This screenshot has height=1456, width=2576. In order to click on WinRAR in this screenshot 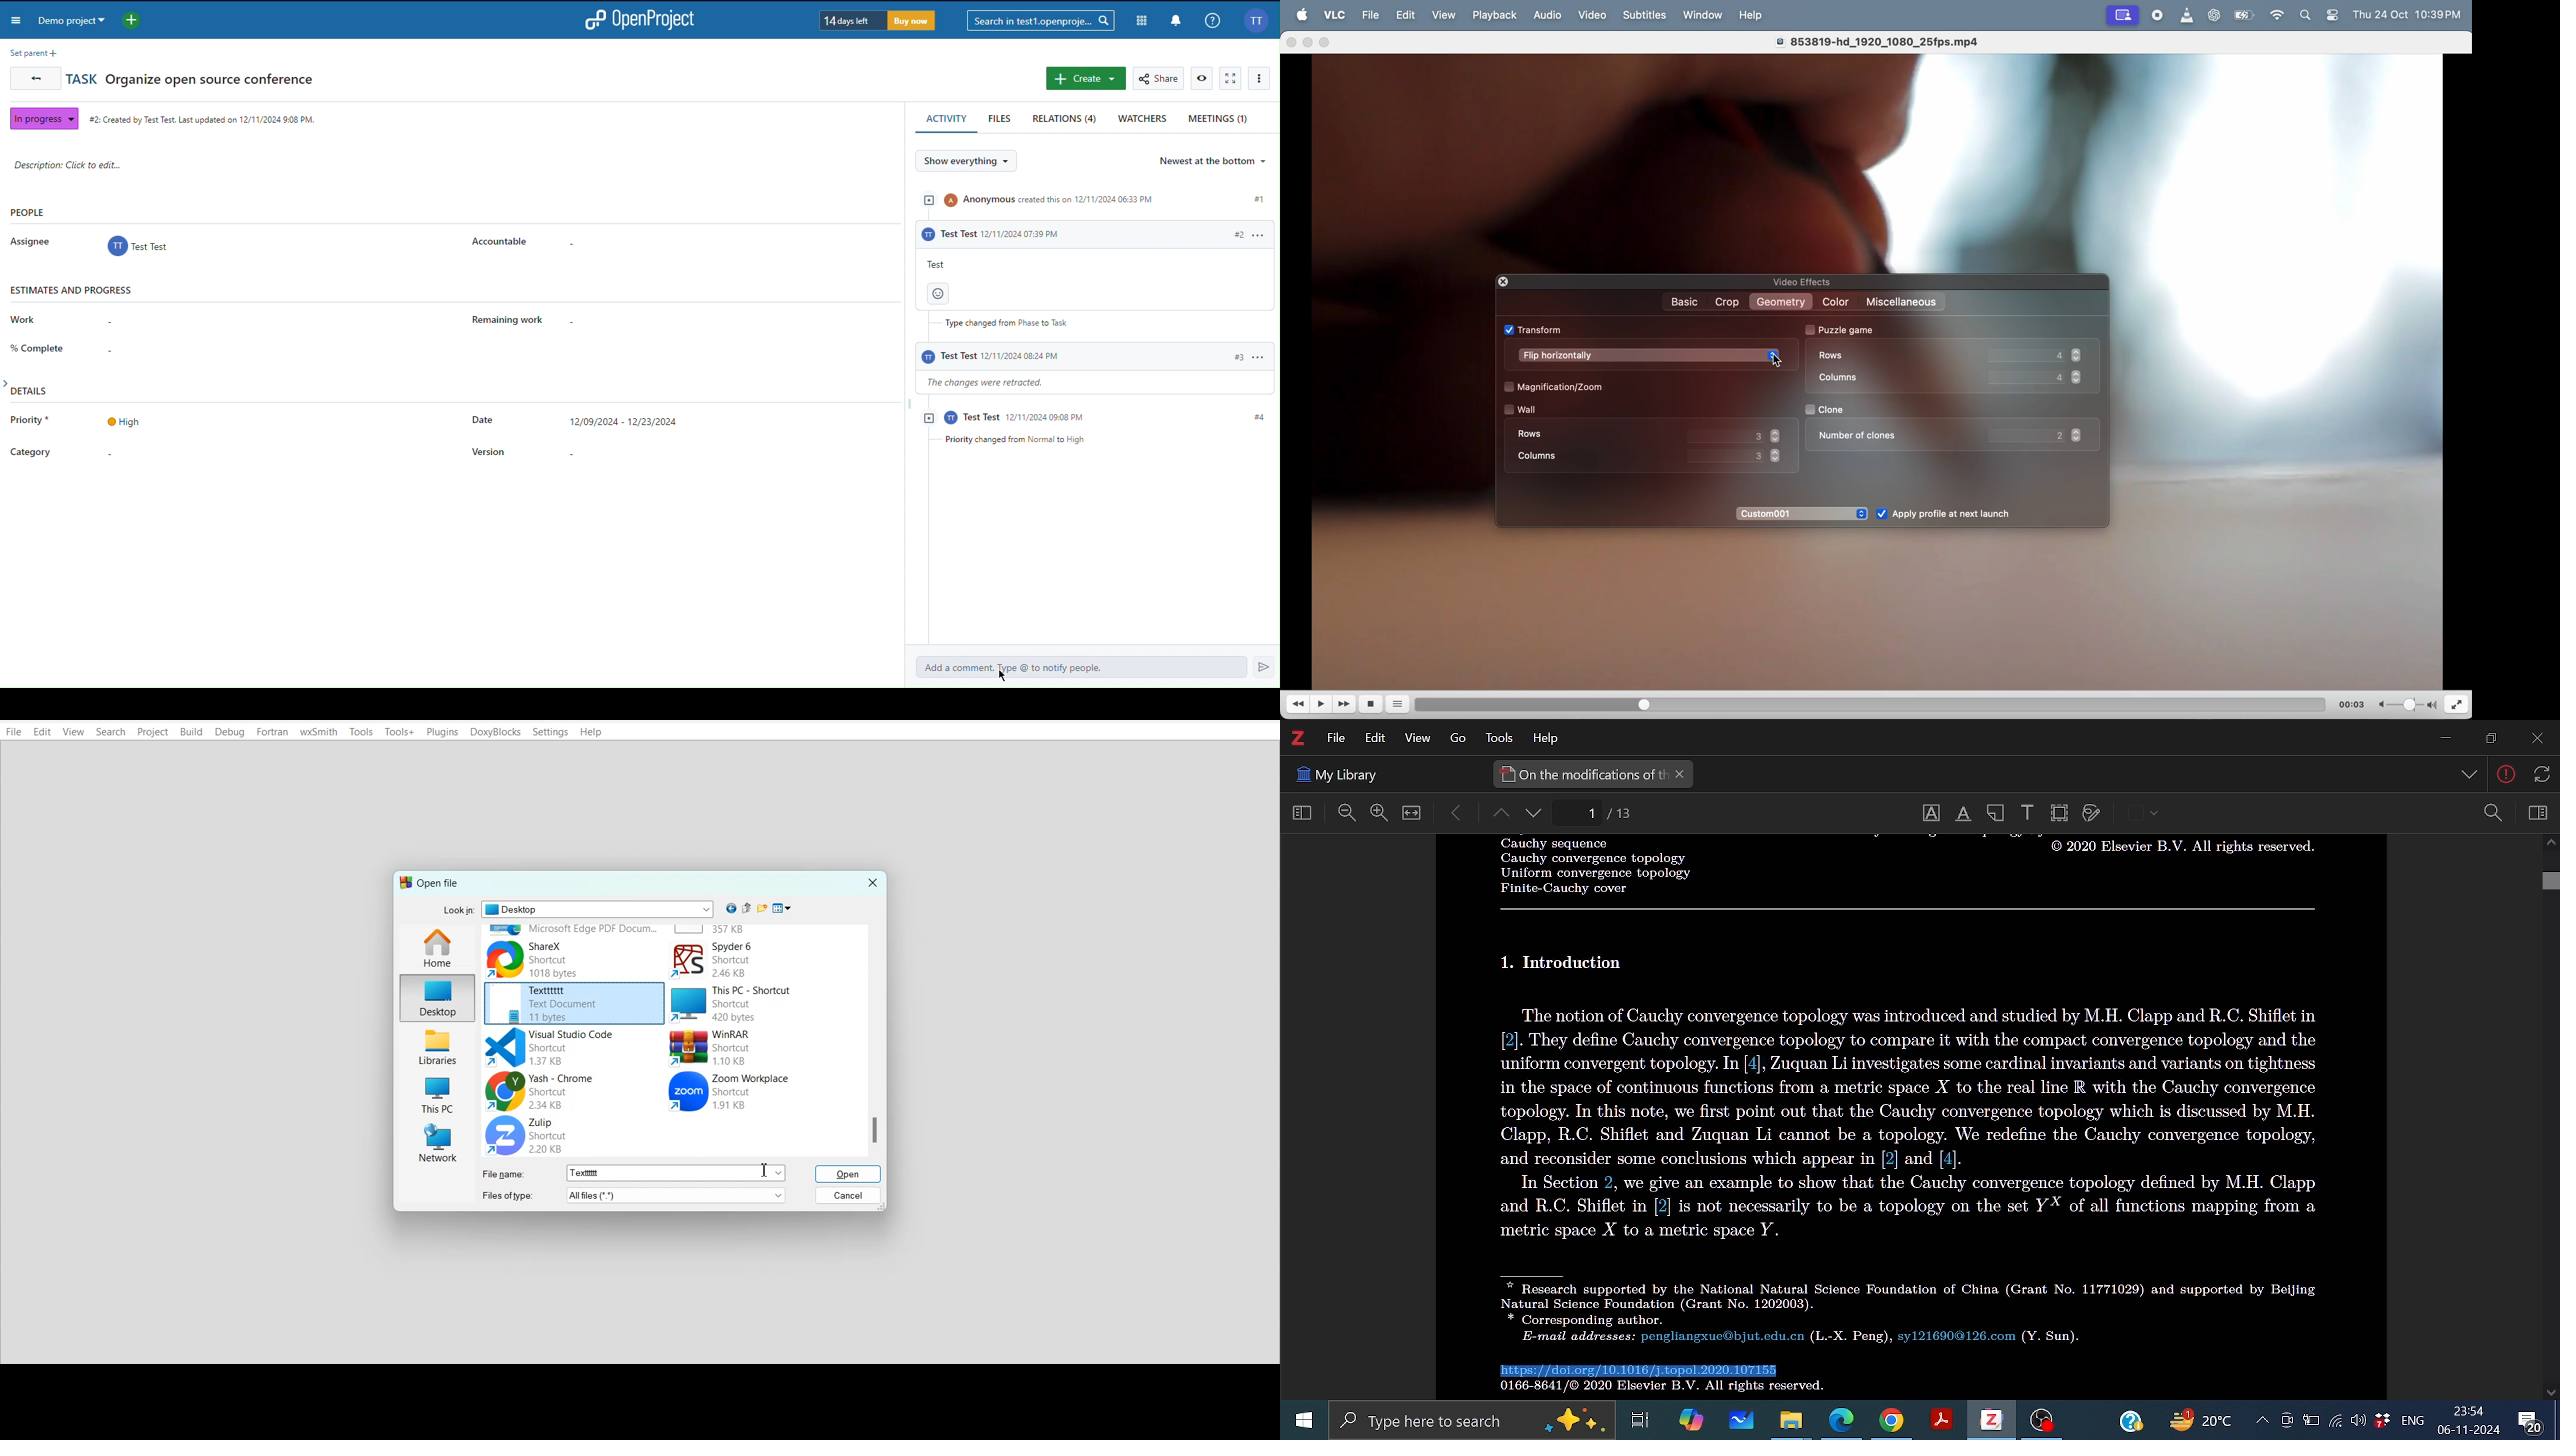, I will do `click(752, 1046)`.